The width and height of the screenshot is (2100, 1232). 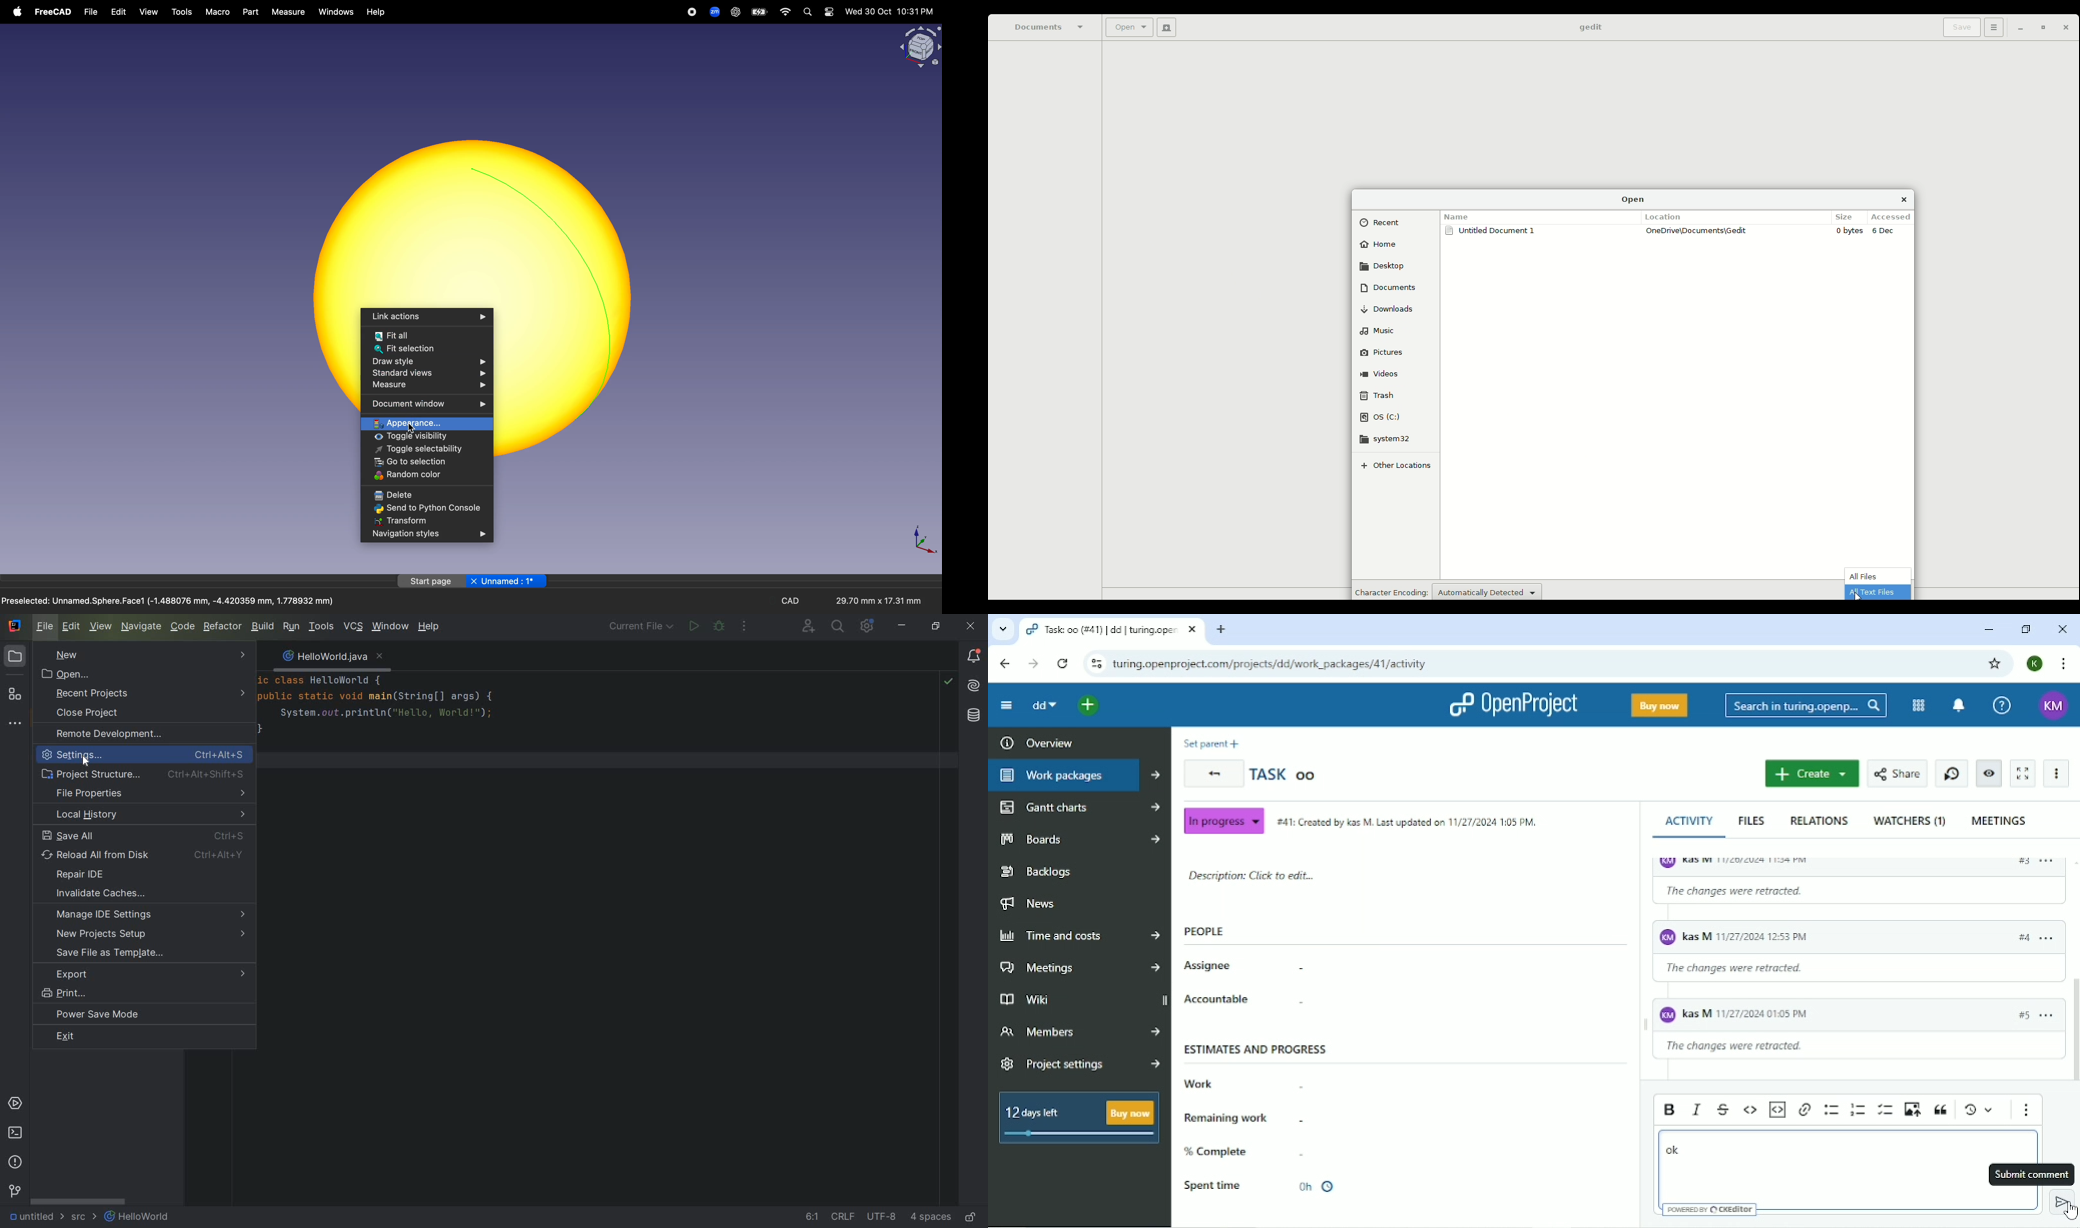 I want to click on transform, so click(x=424, y=521).